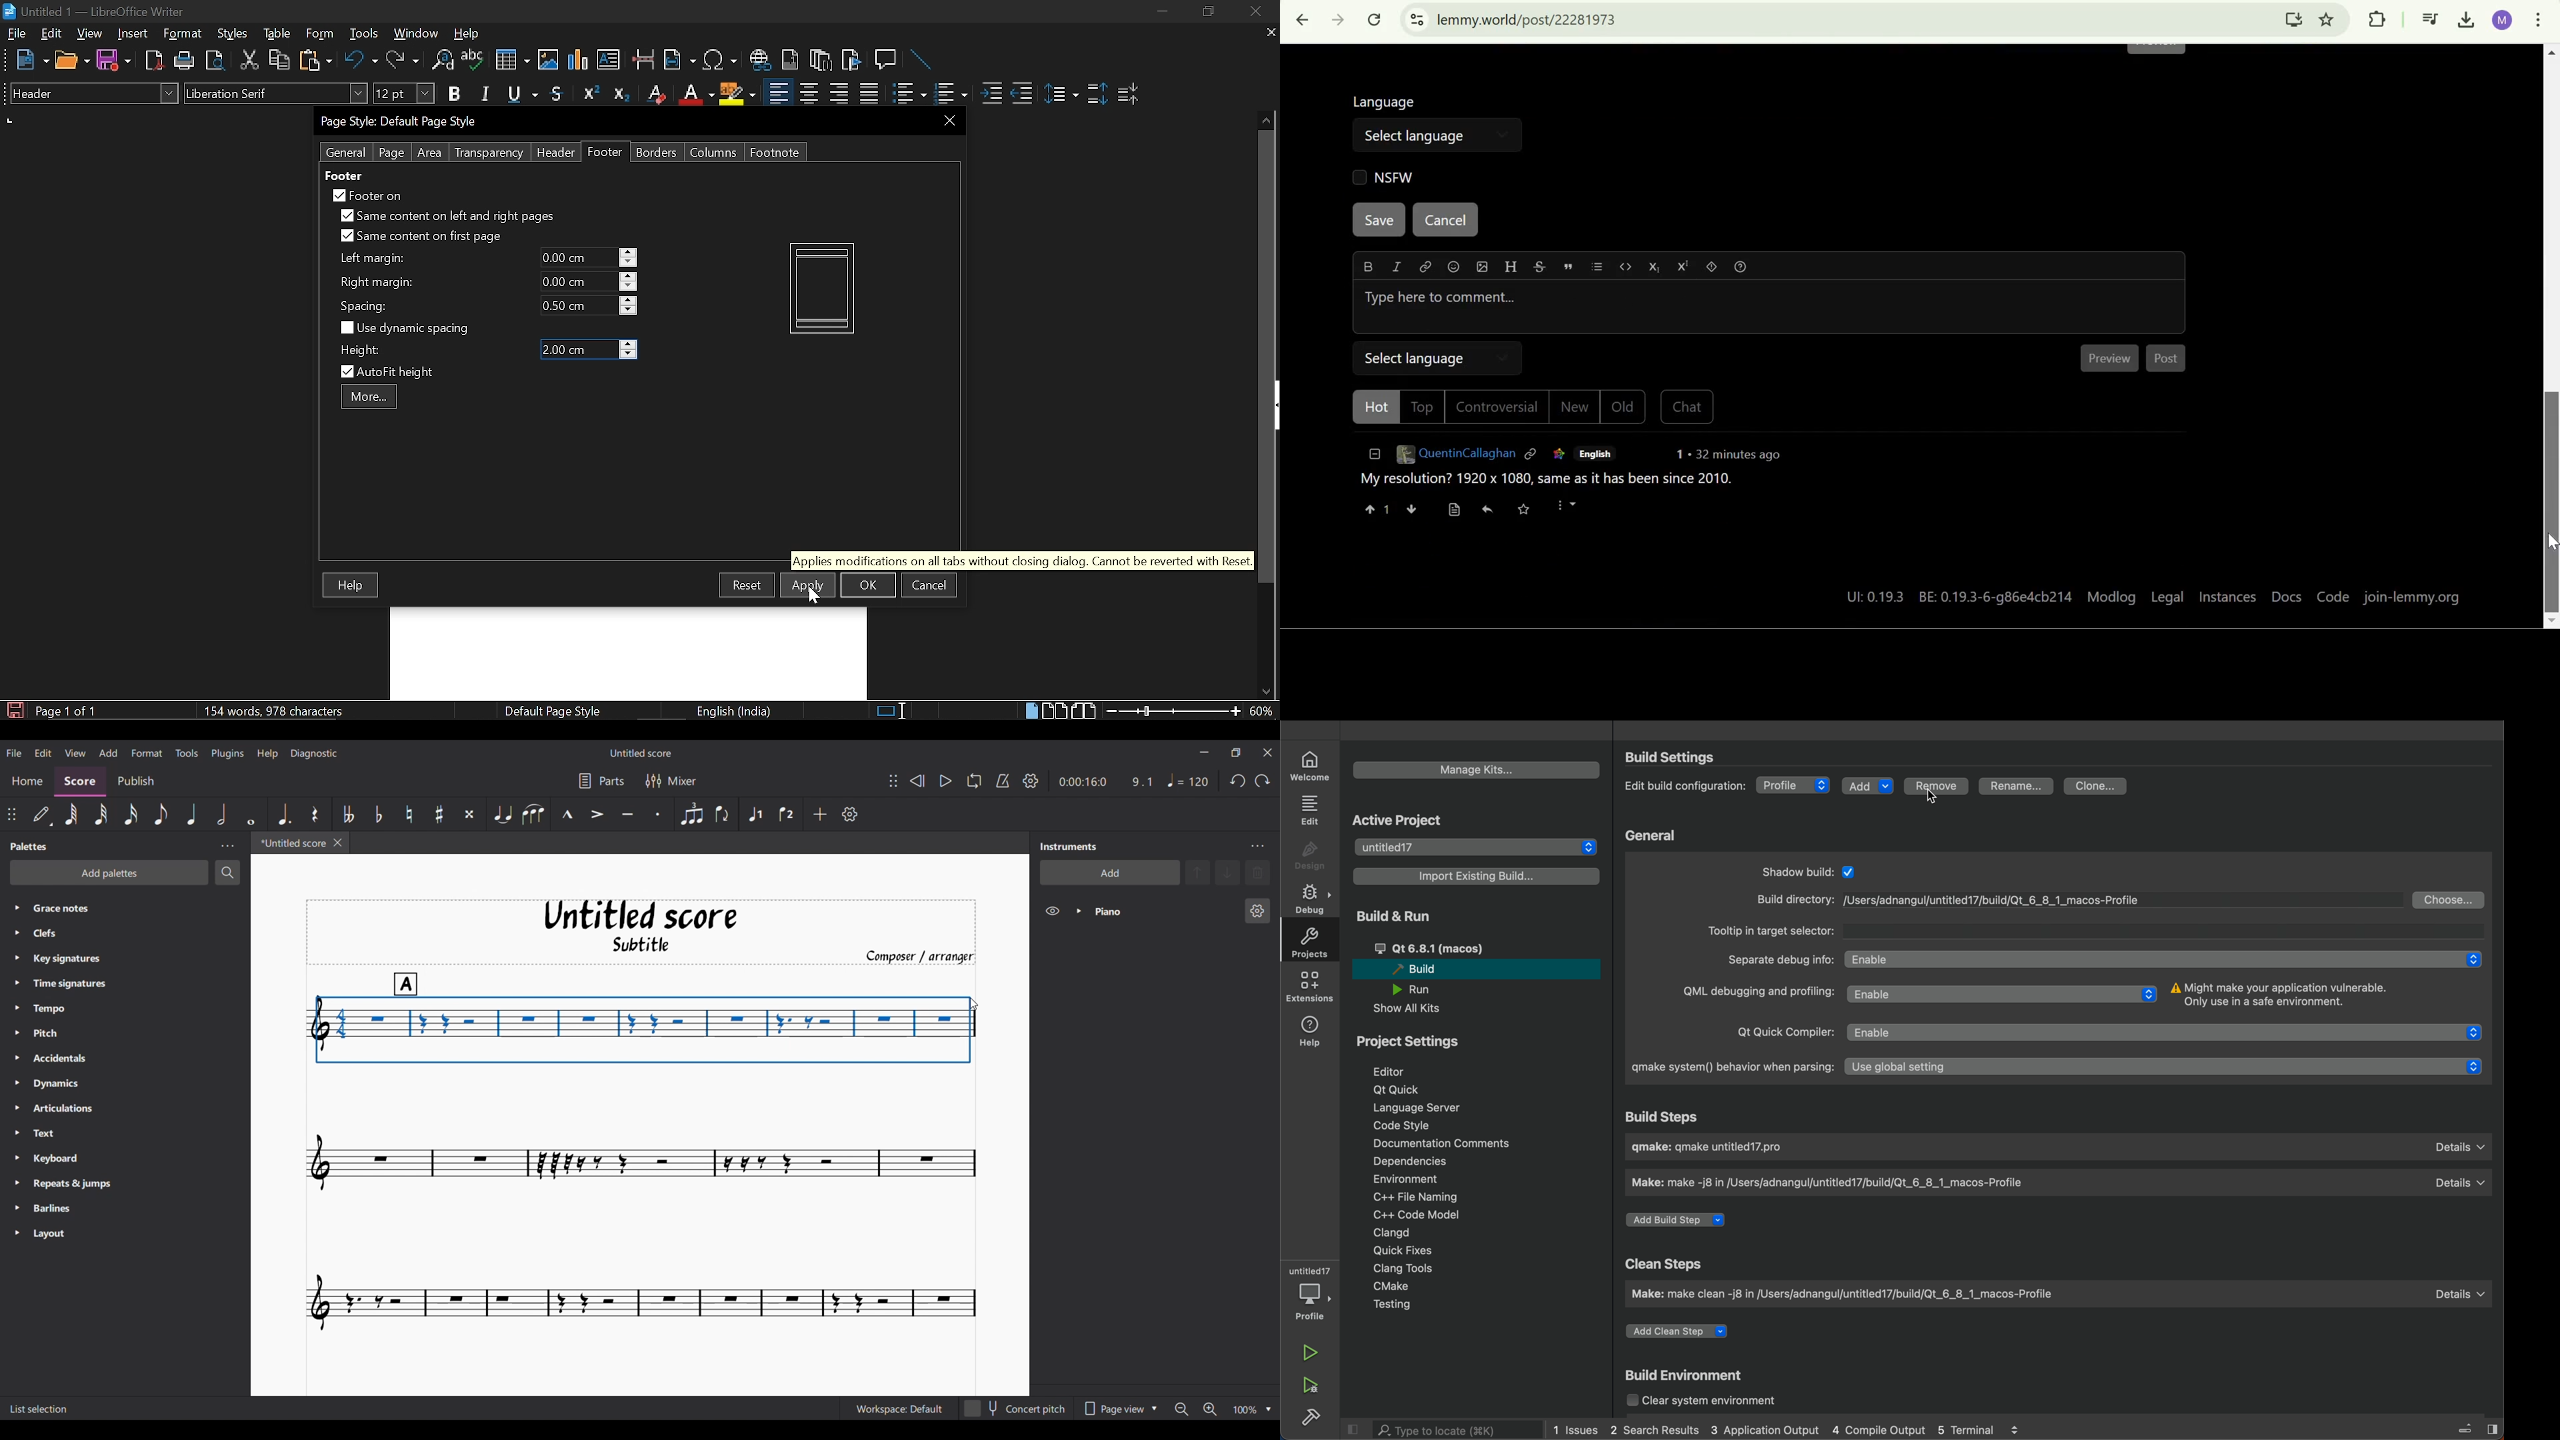 The image size is (2576, 1456). I want to click on WIndow, so click(417, 33).